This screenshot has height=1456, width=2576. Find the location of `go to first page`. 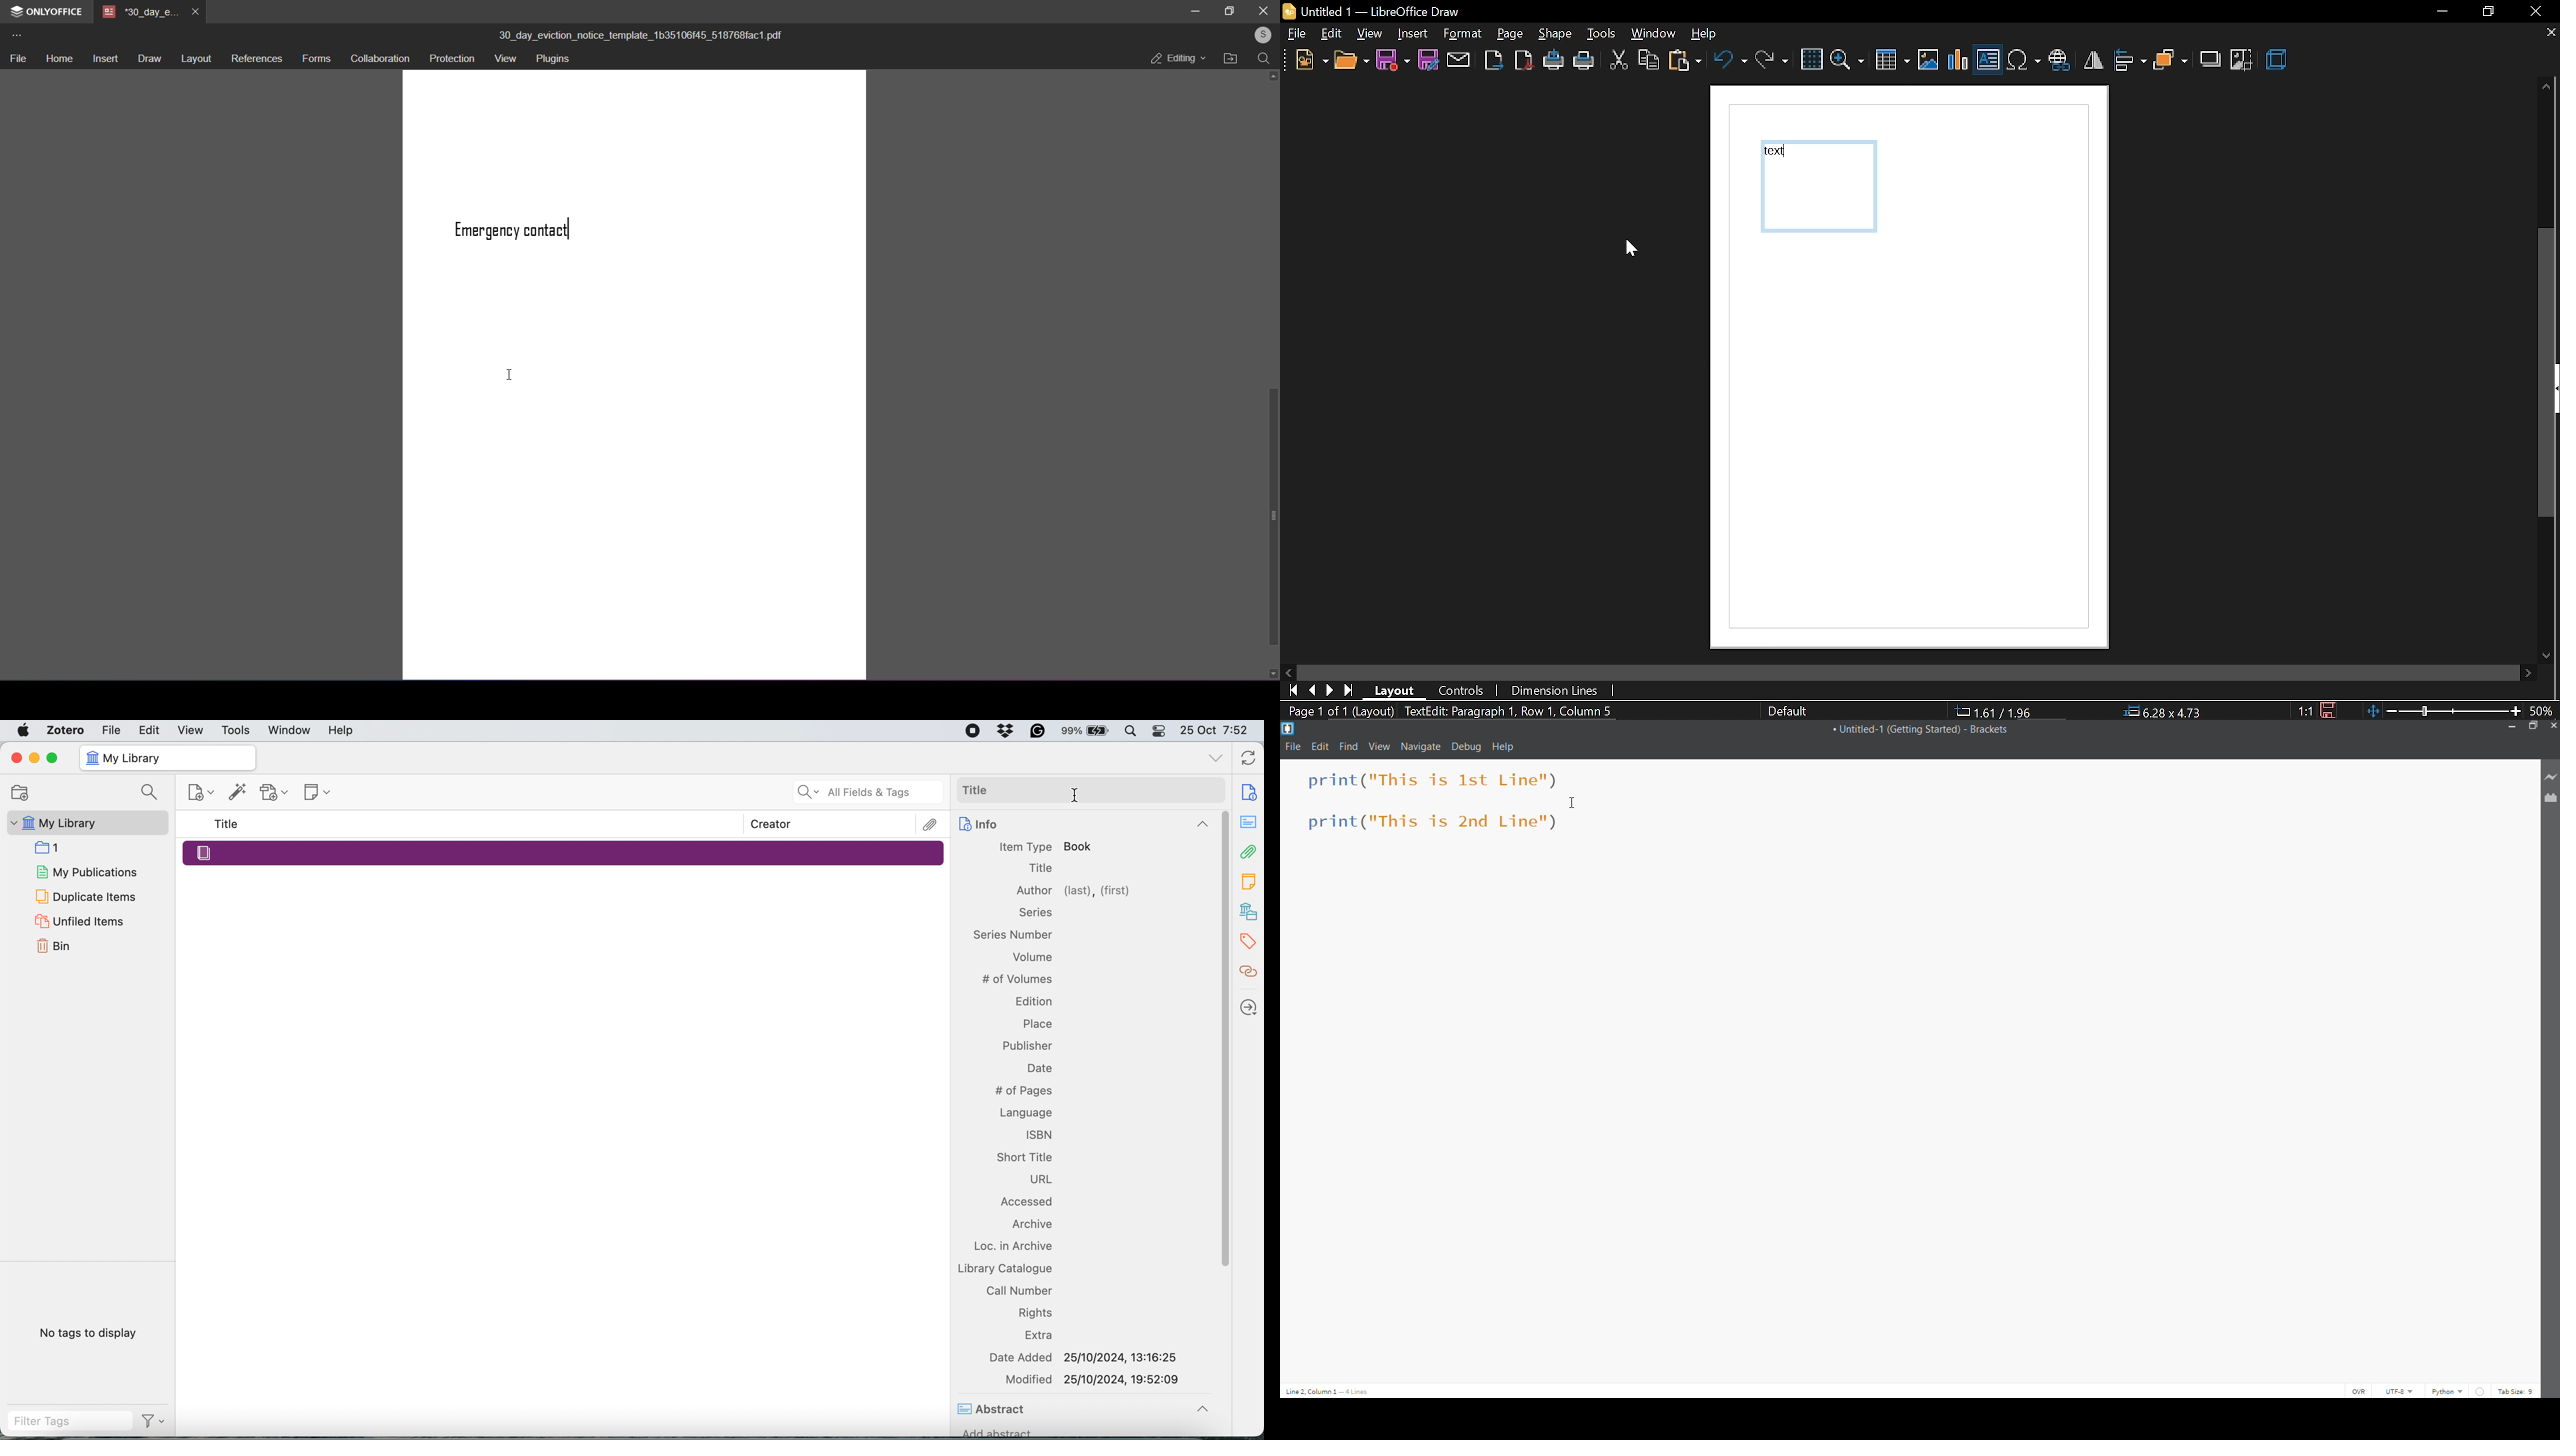

go to first page is located at coordinates (1294, 691).